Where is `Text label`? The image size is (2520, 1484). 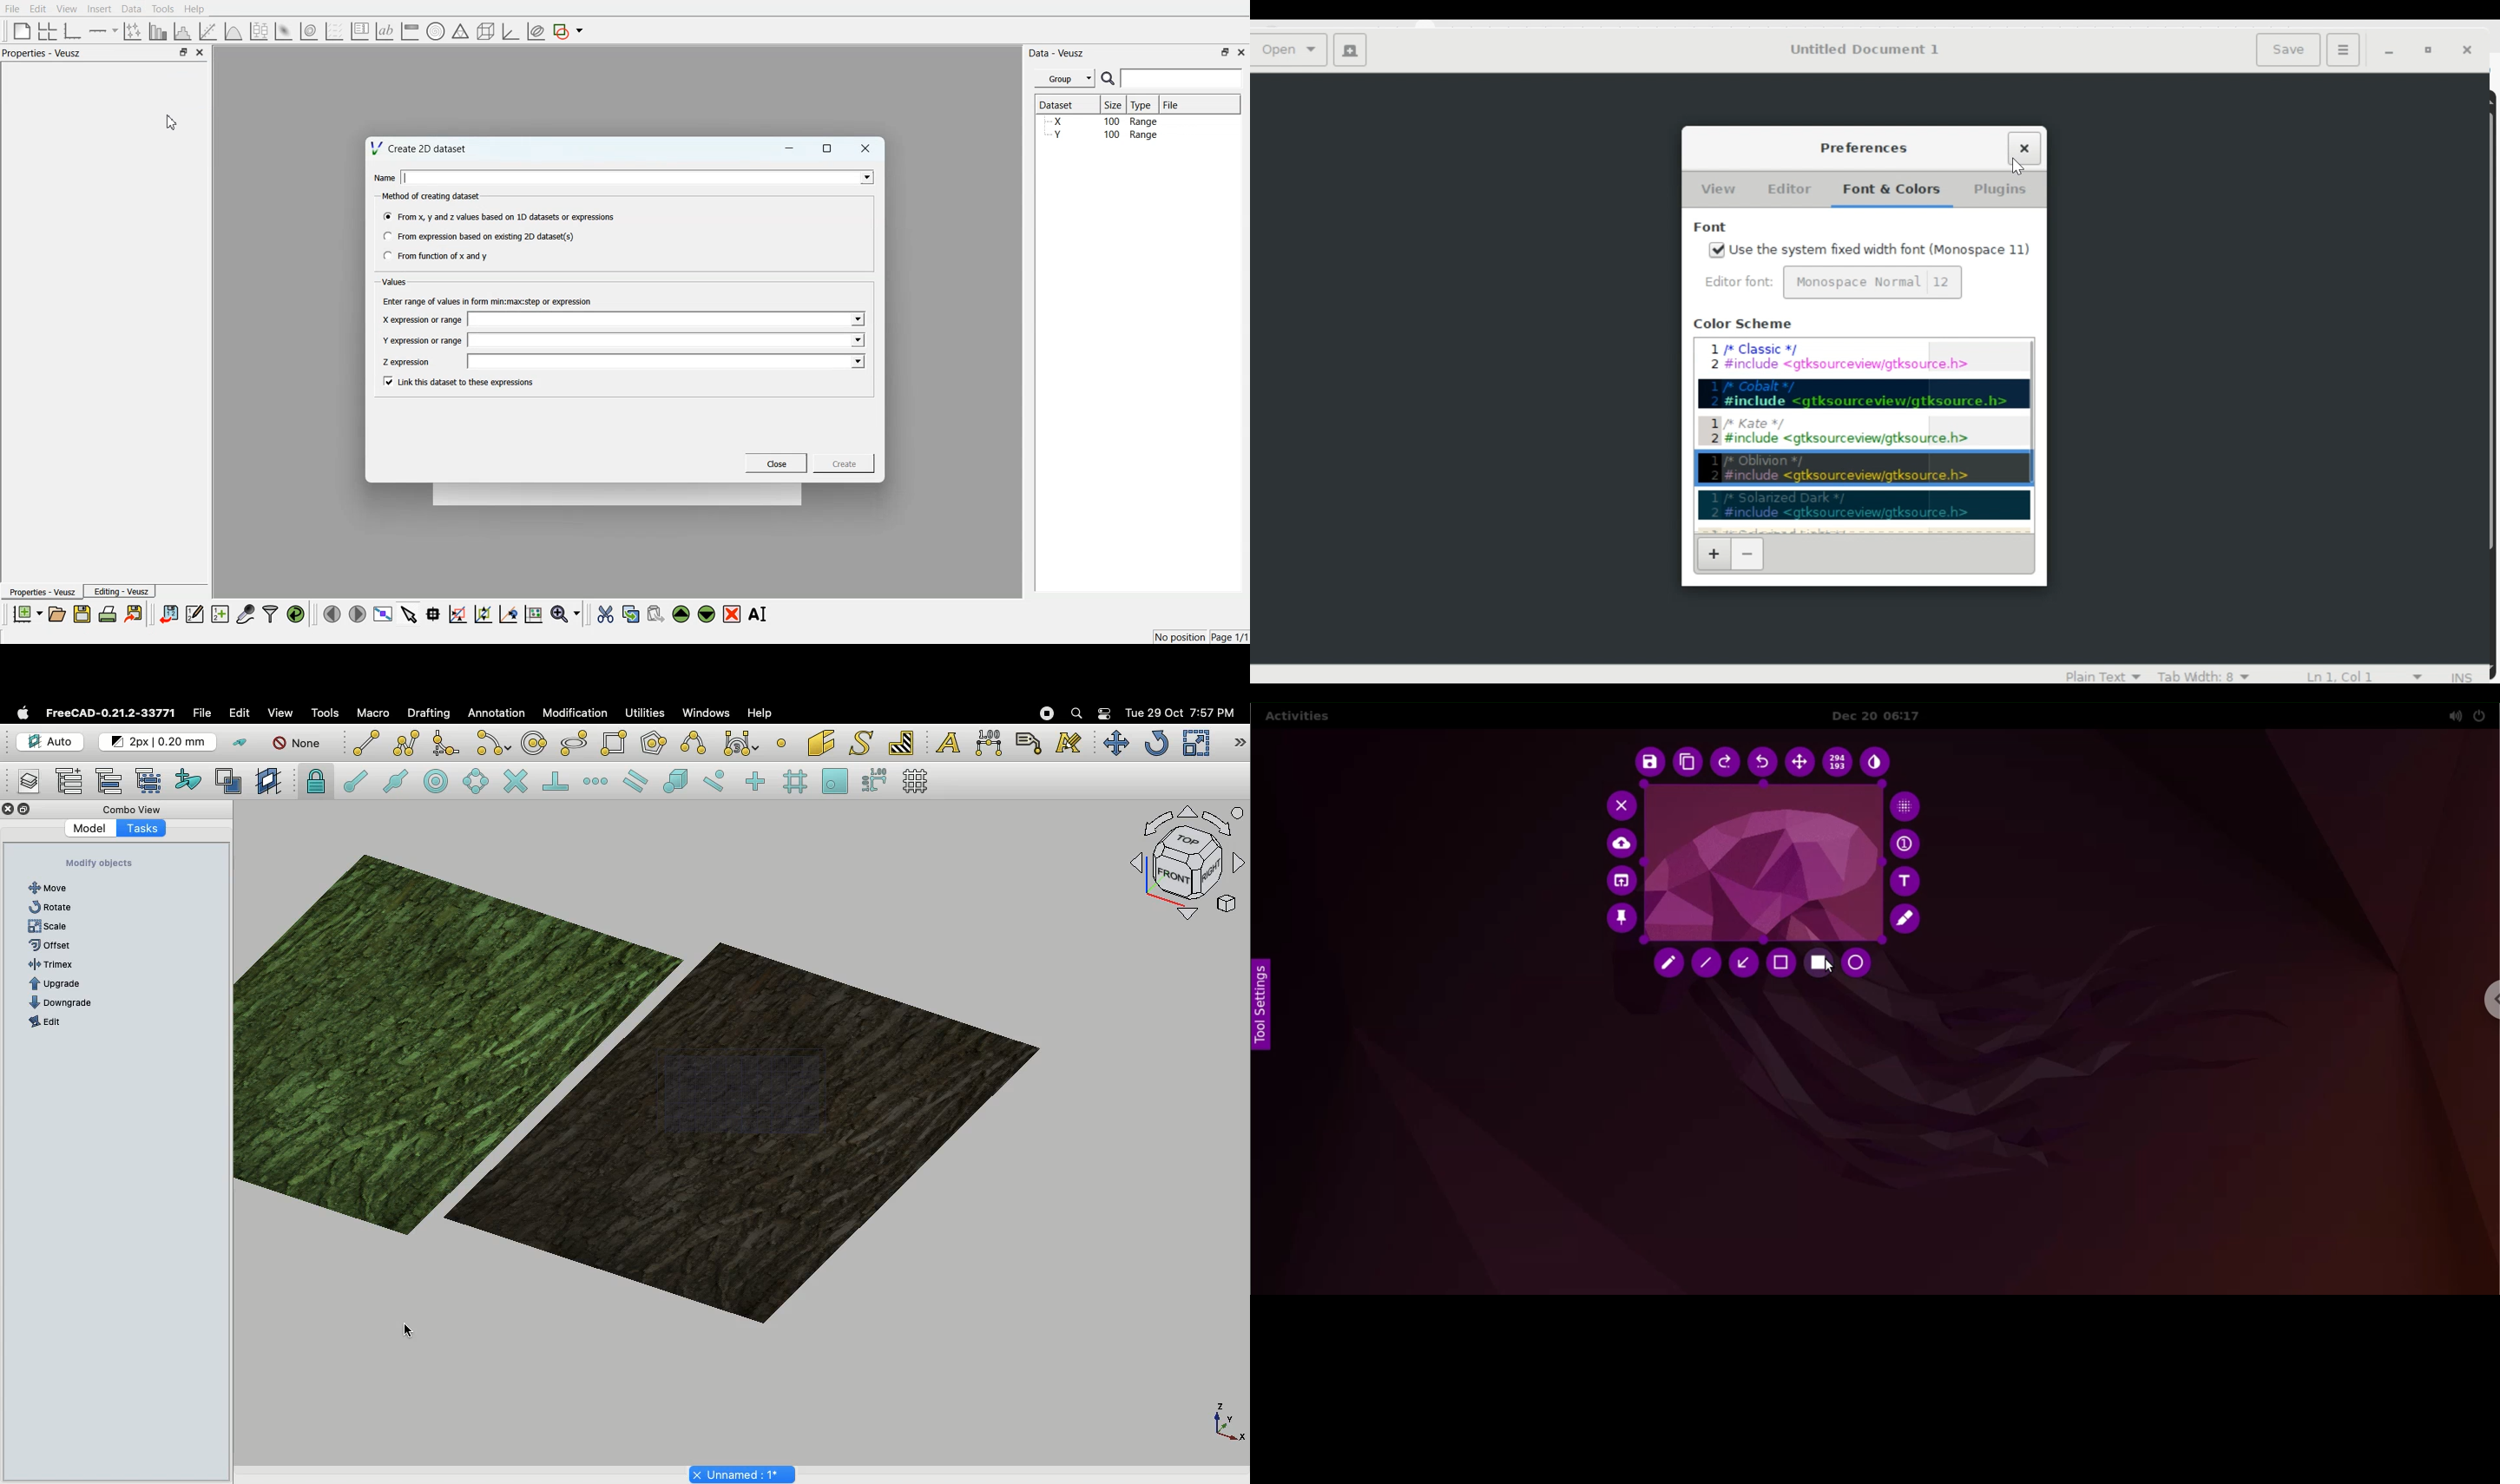 Text label is located at coordinates (385, 31).